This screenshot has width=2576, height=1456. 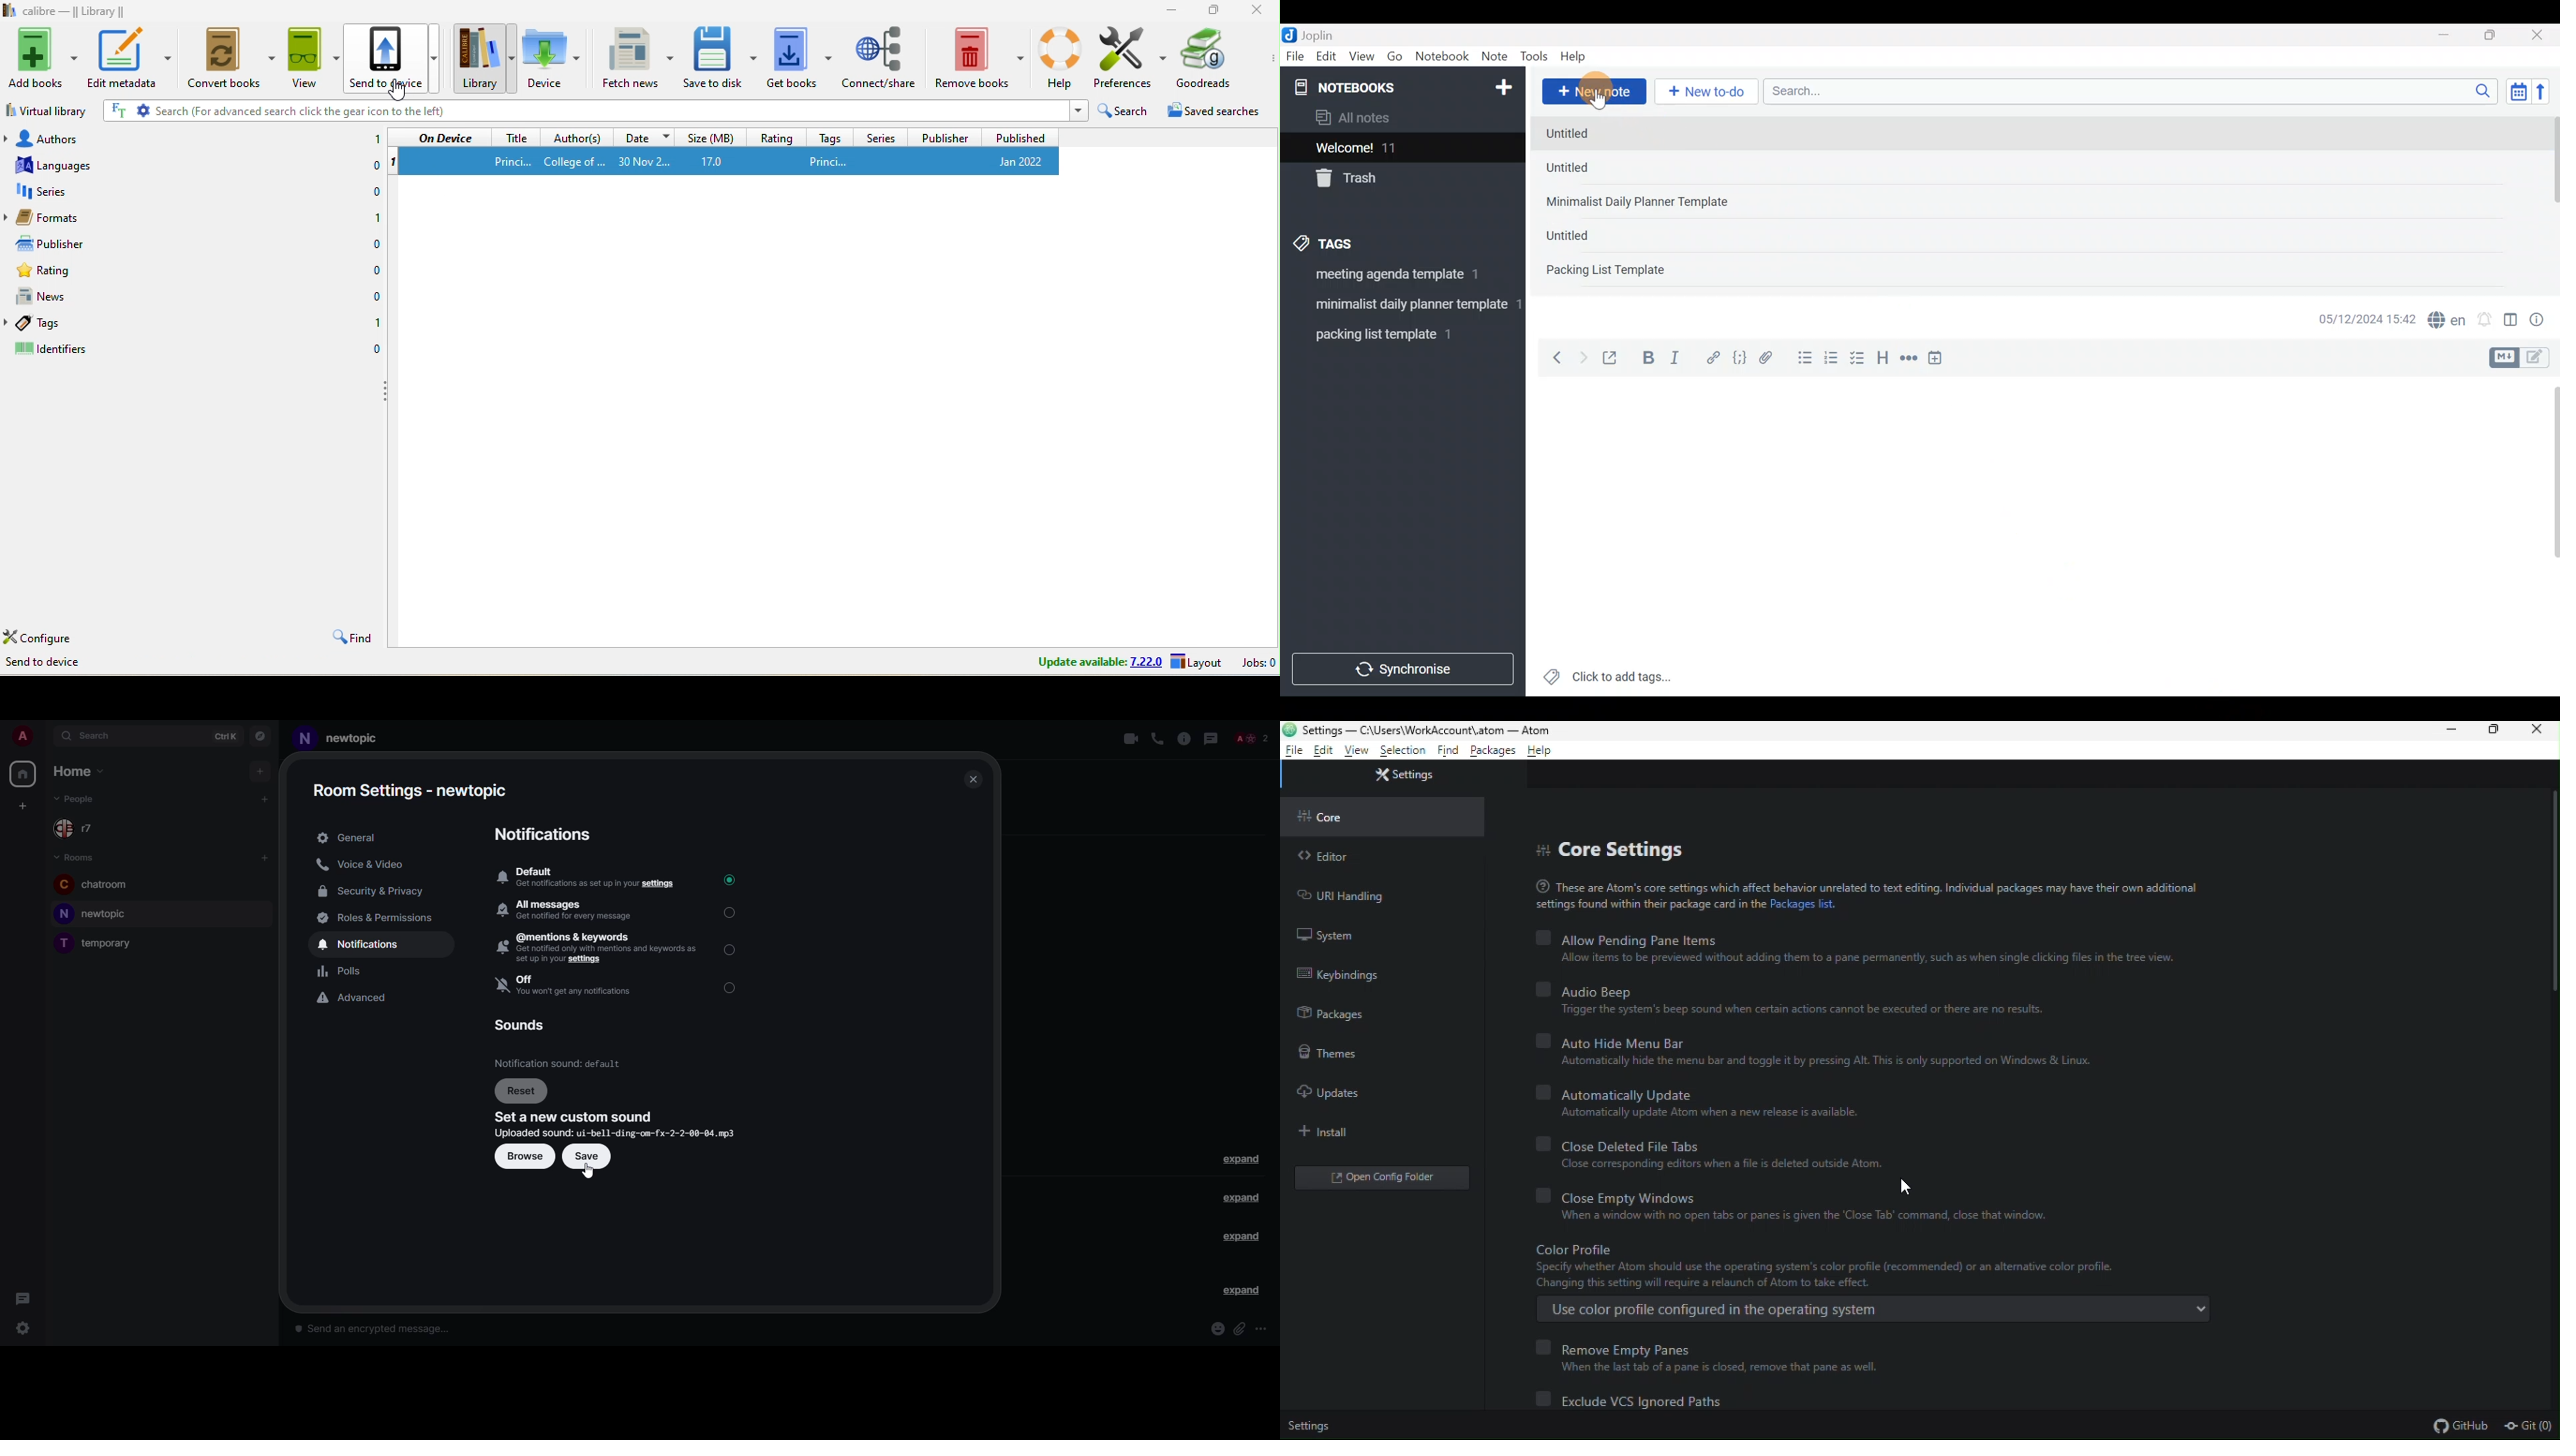 What do you see at coordinates (1909, 359) in the screenshot?
I see `Horizontal rule` at bounding box center [1909, 359].